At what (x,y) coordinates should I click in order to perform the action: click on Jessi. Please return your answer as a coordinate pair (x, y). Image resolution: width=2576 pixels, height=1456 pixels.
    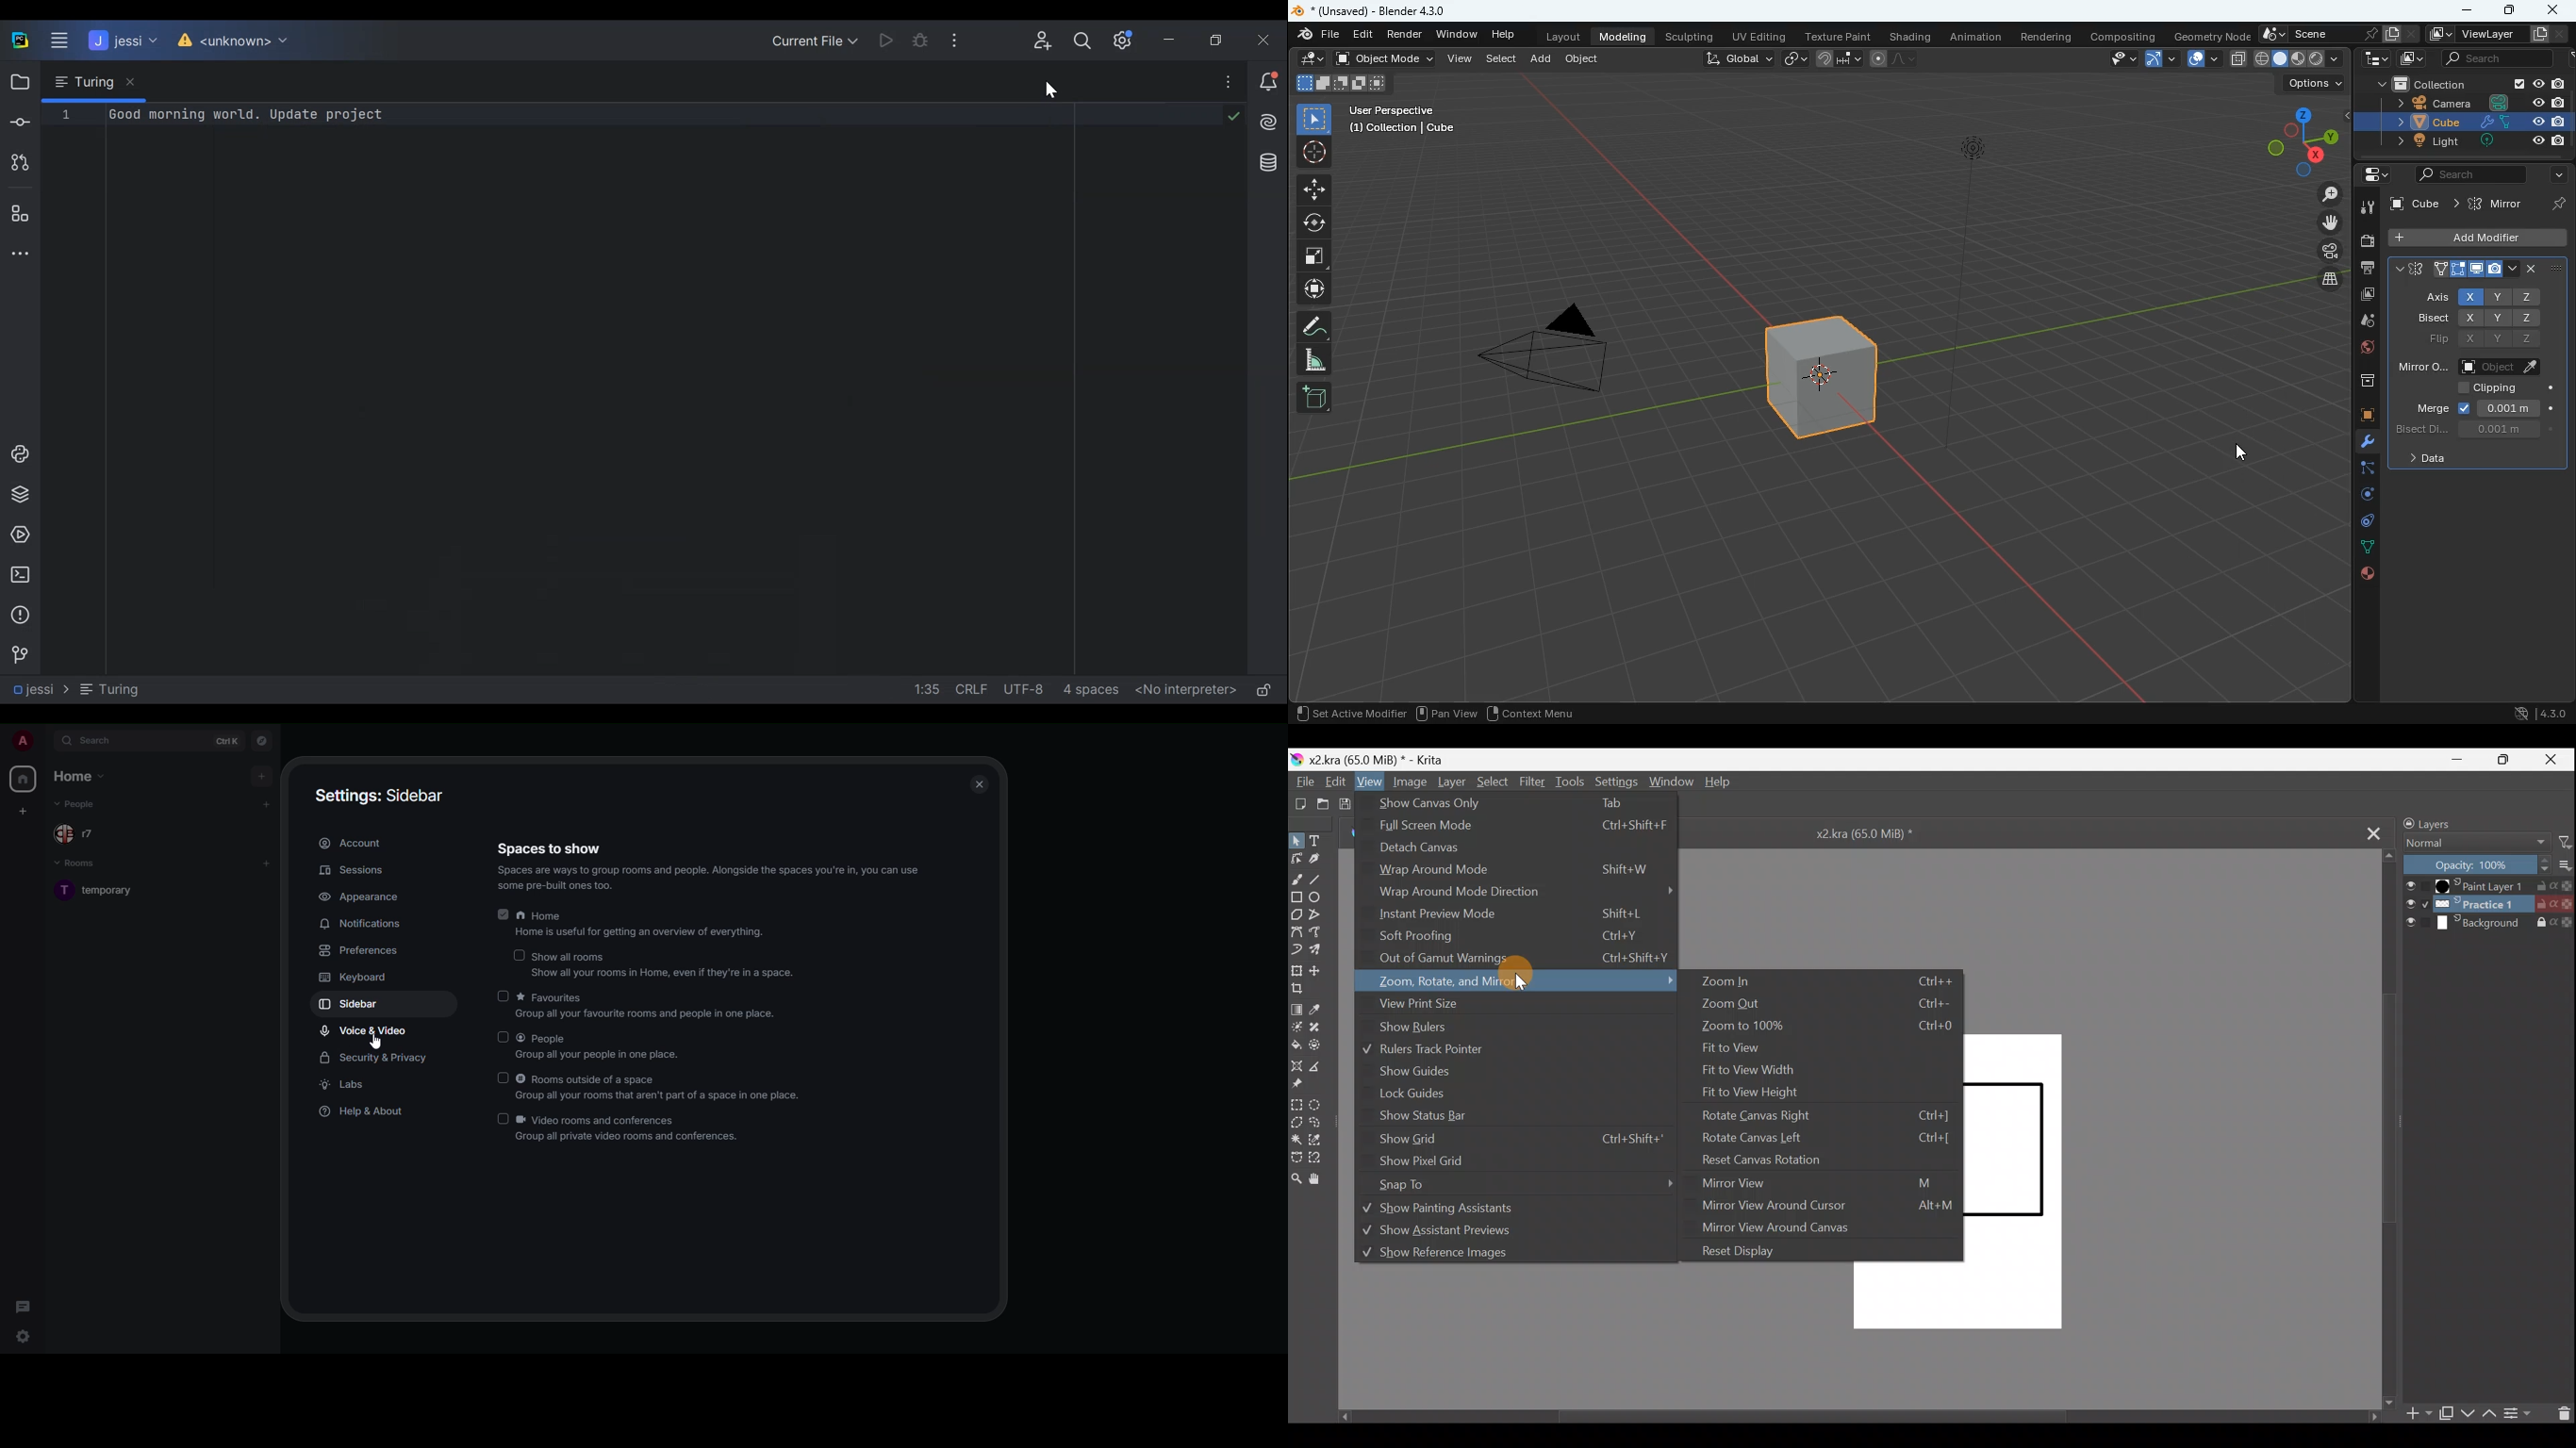
    Looking at the image, I should click on (40, 689).